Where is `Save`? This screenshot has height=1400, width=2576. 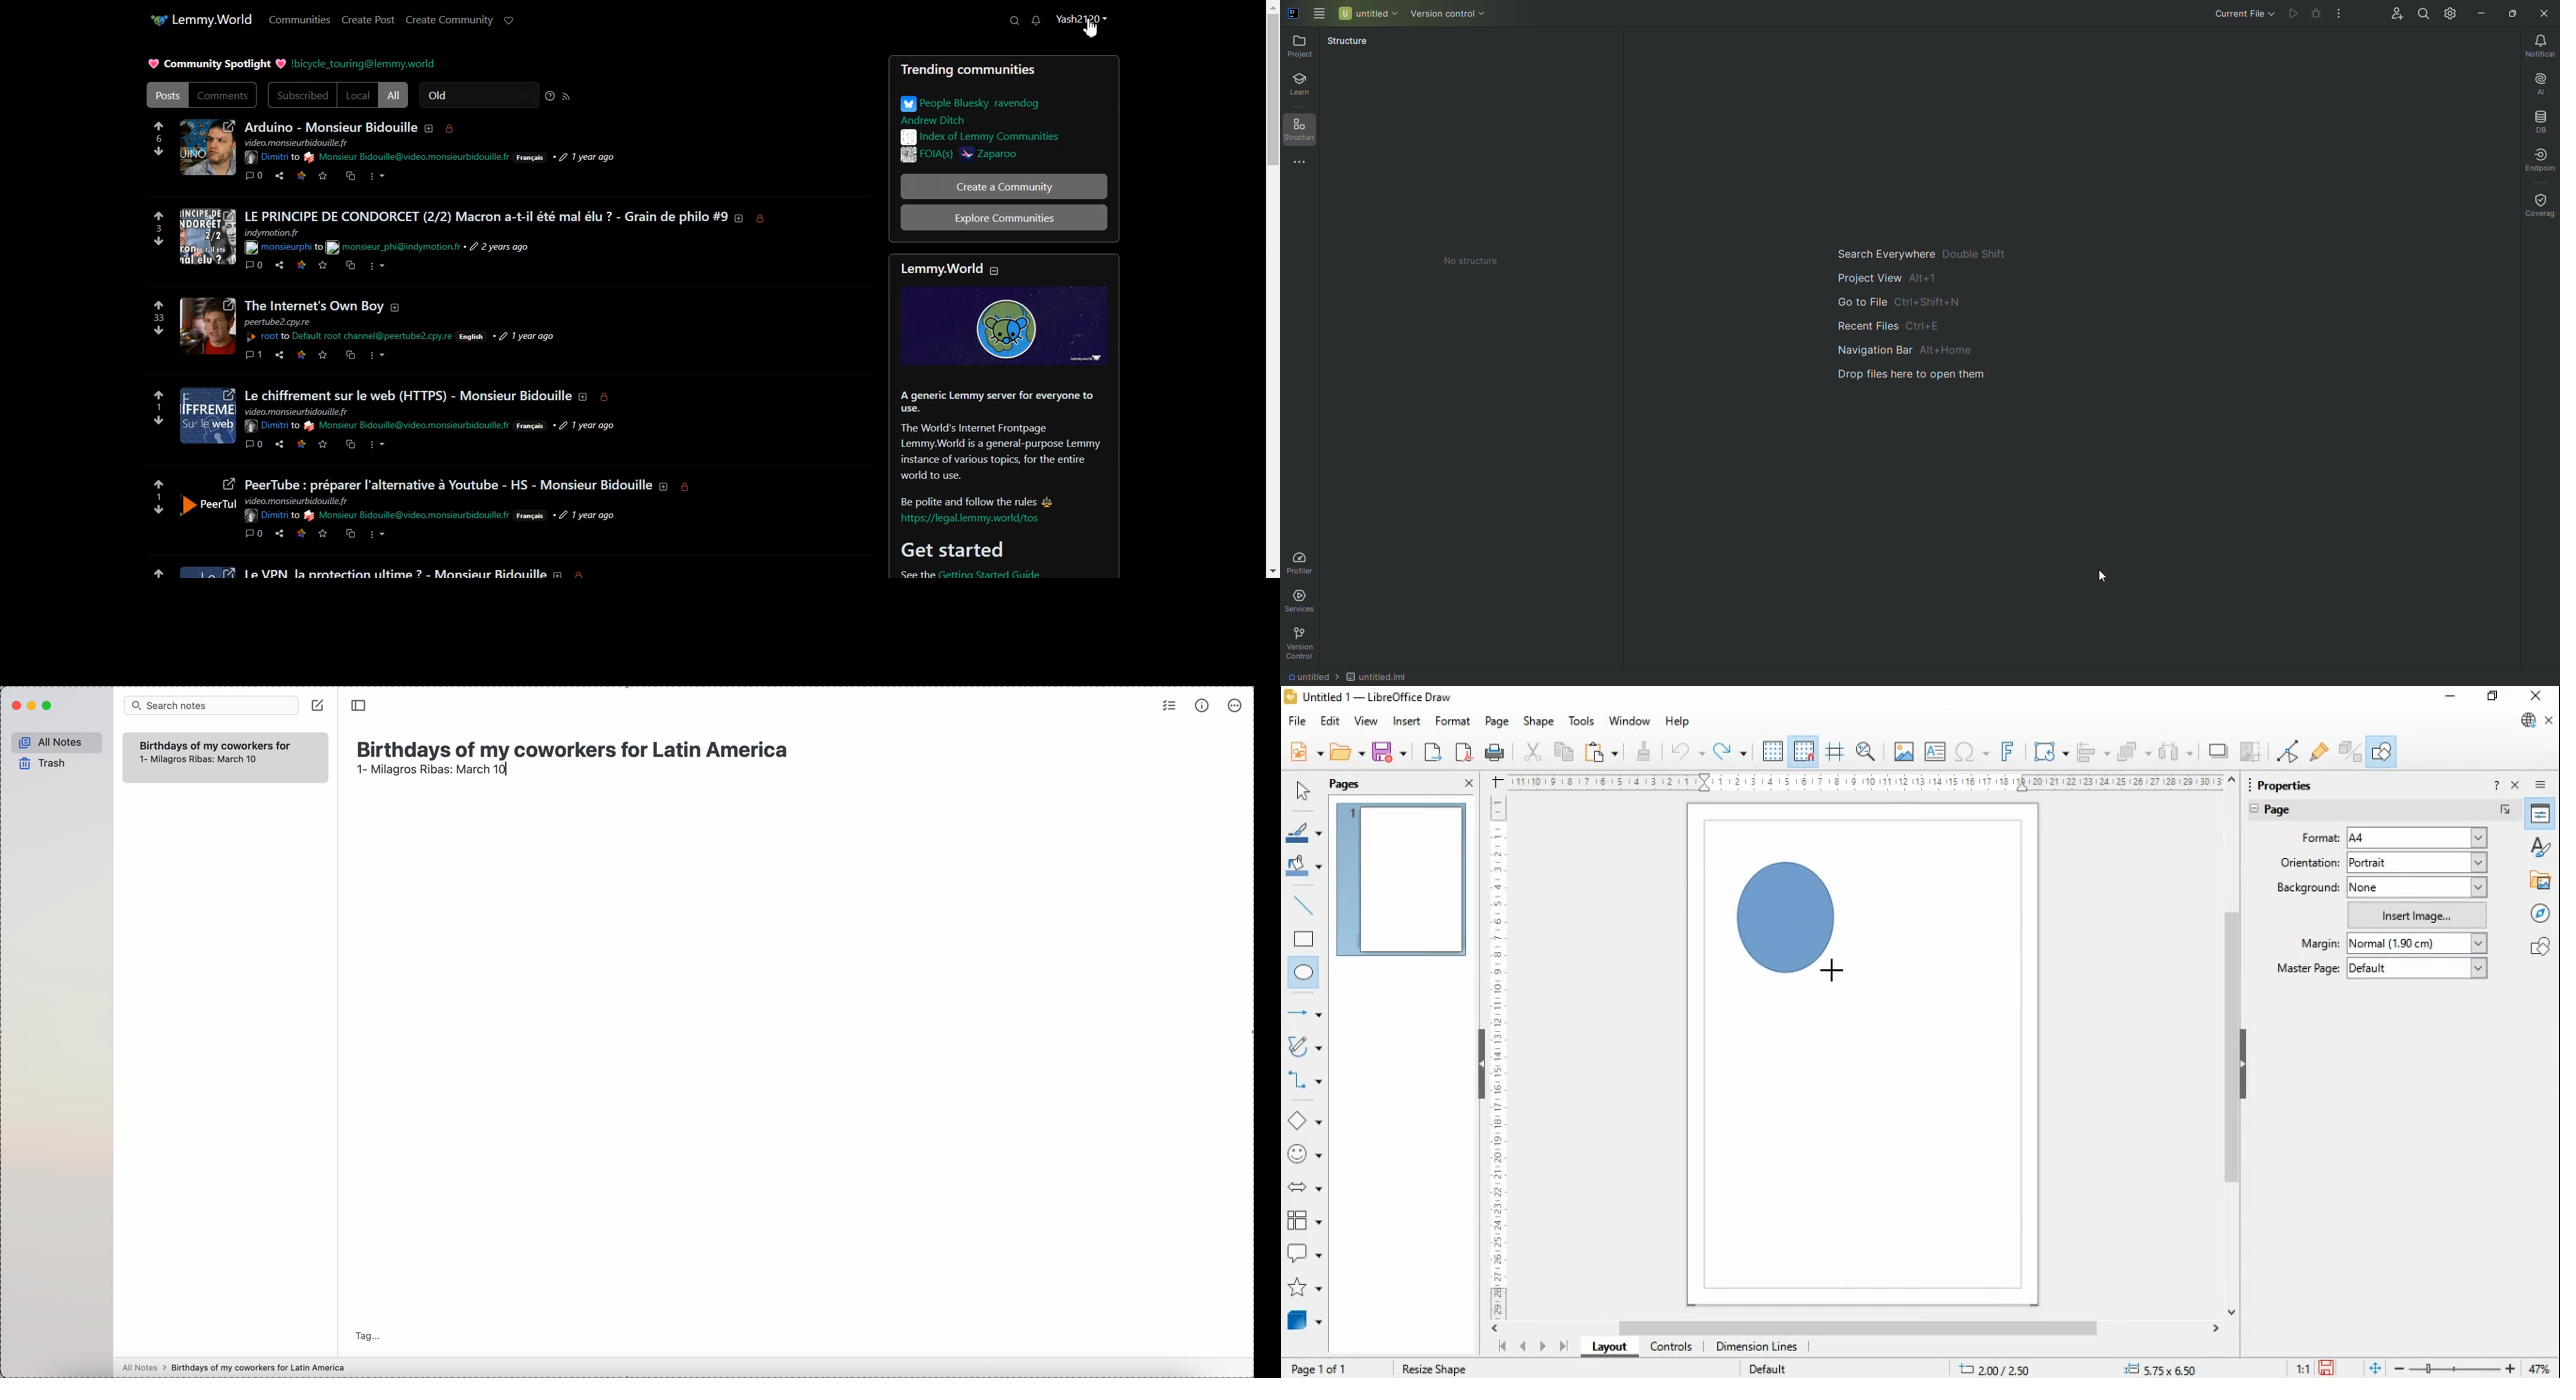
Save is located at coordinates (323, 176).